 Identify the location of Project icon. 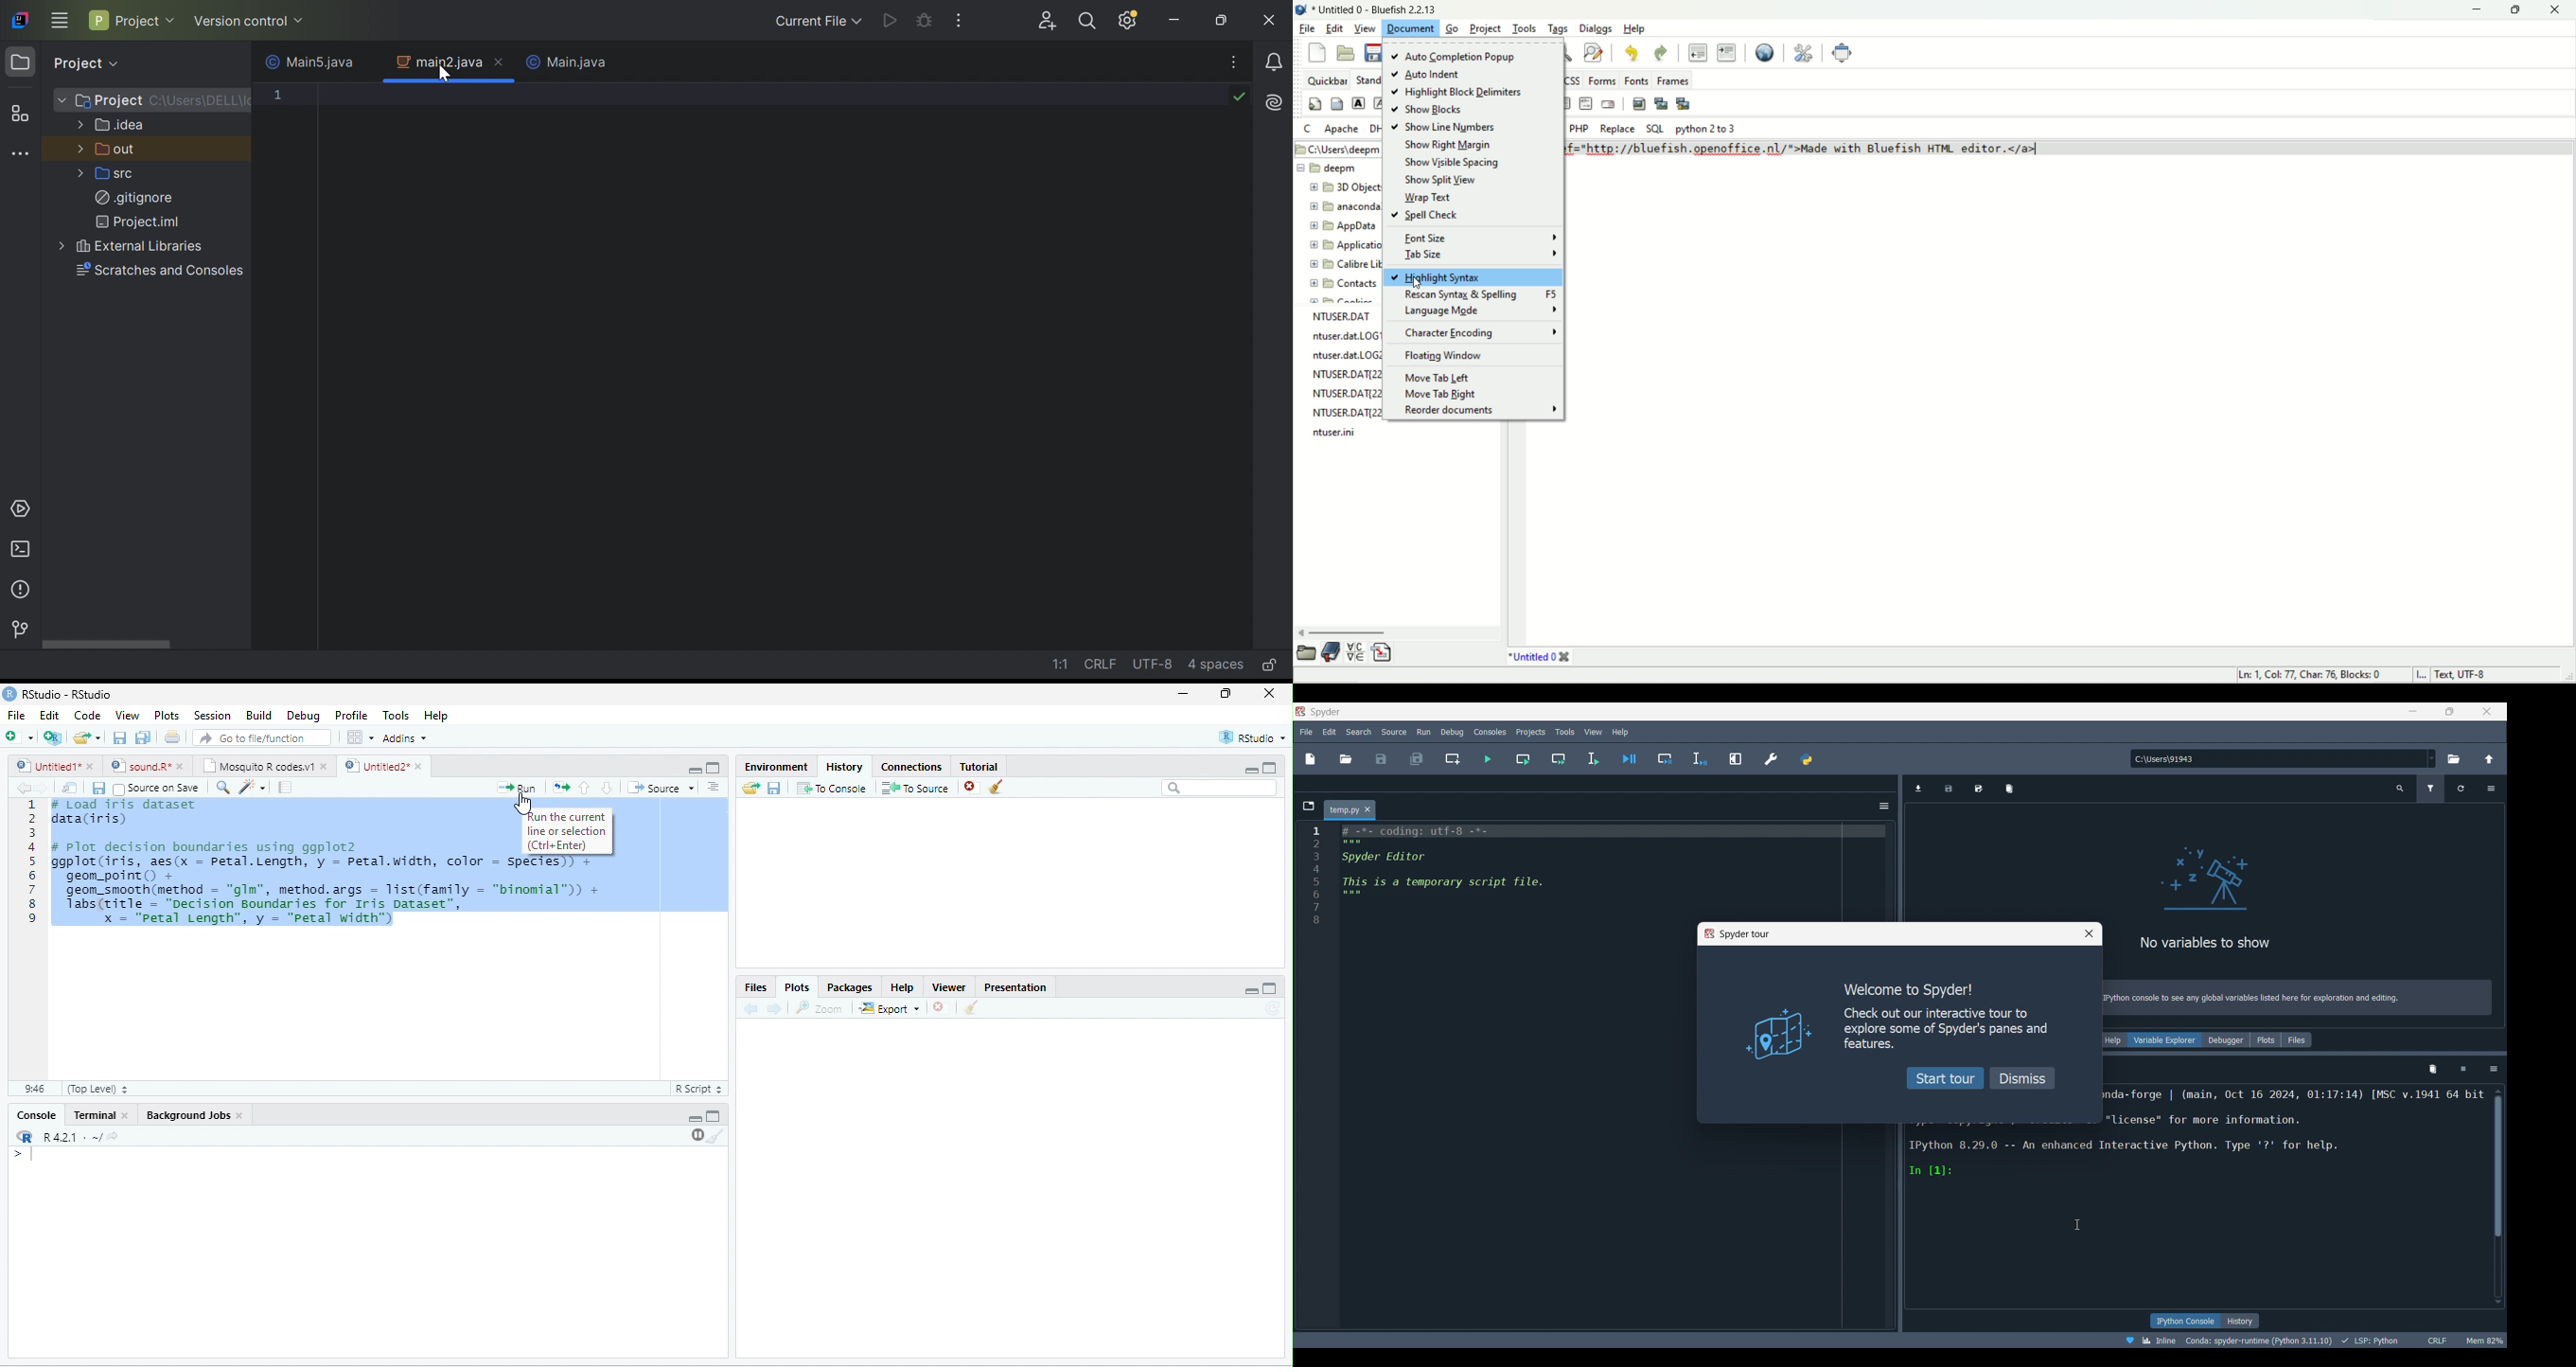
(19, 61).